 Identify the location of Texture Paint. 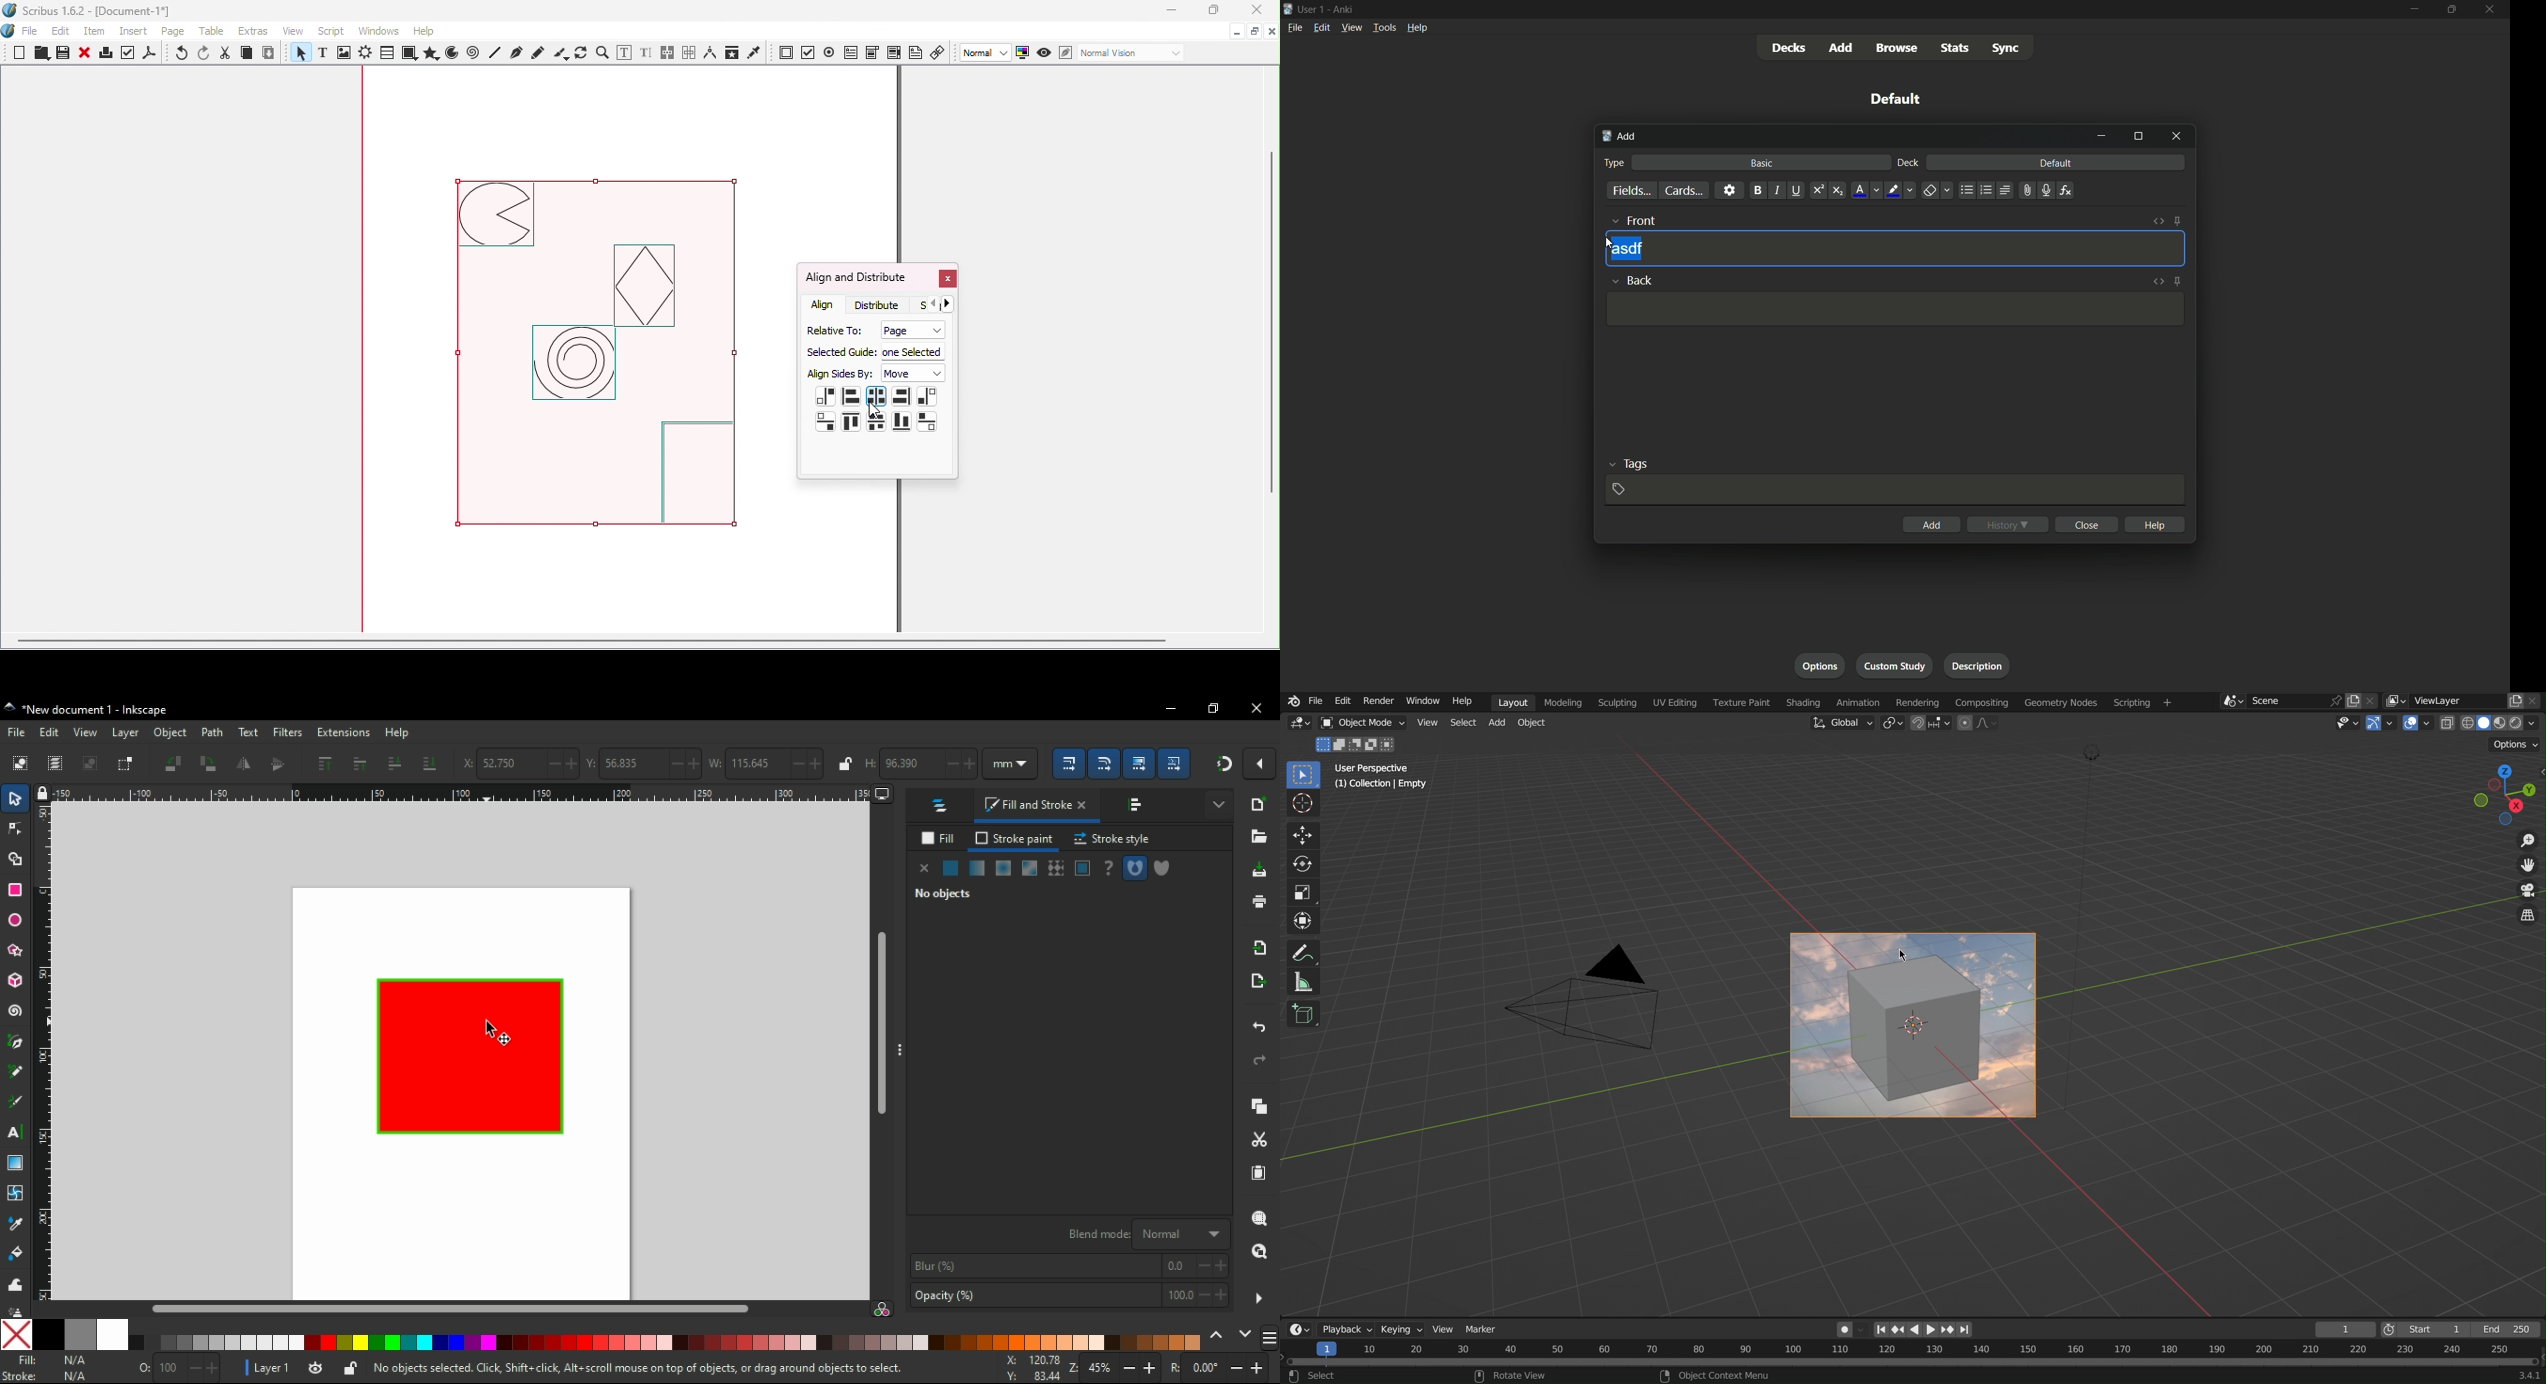
(1739, 703).